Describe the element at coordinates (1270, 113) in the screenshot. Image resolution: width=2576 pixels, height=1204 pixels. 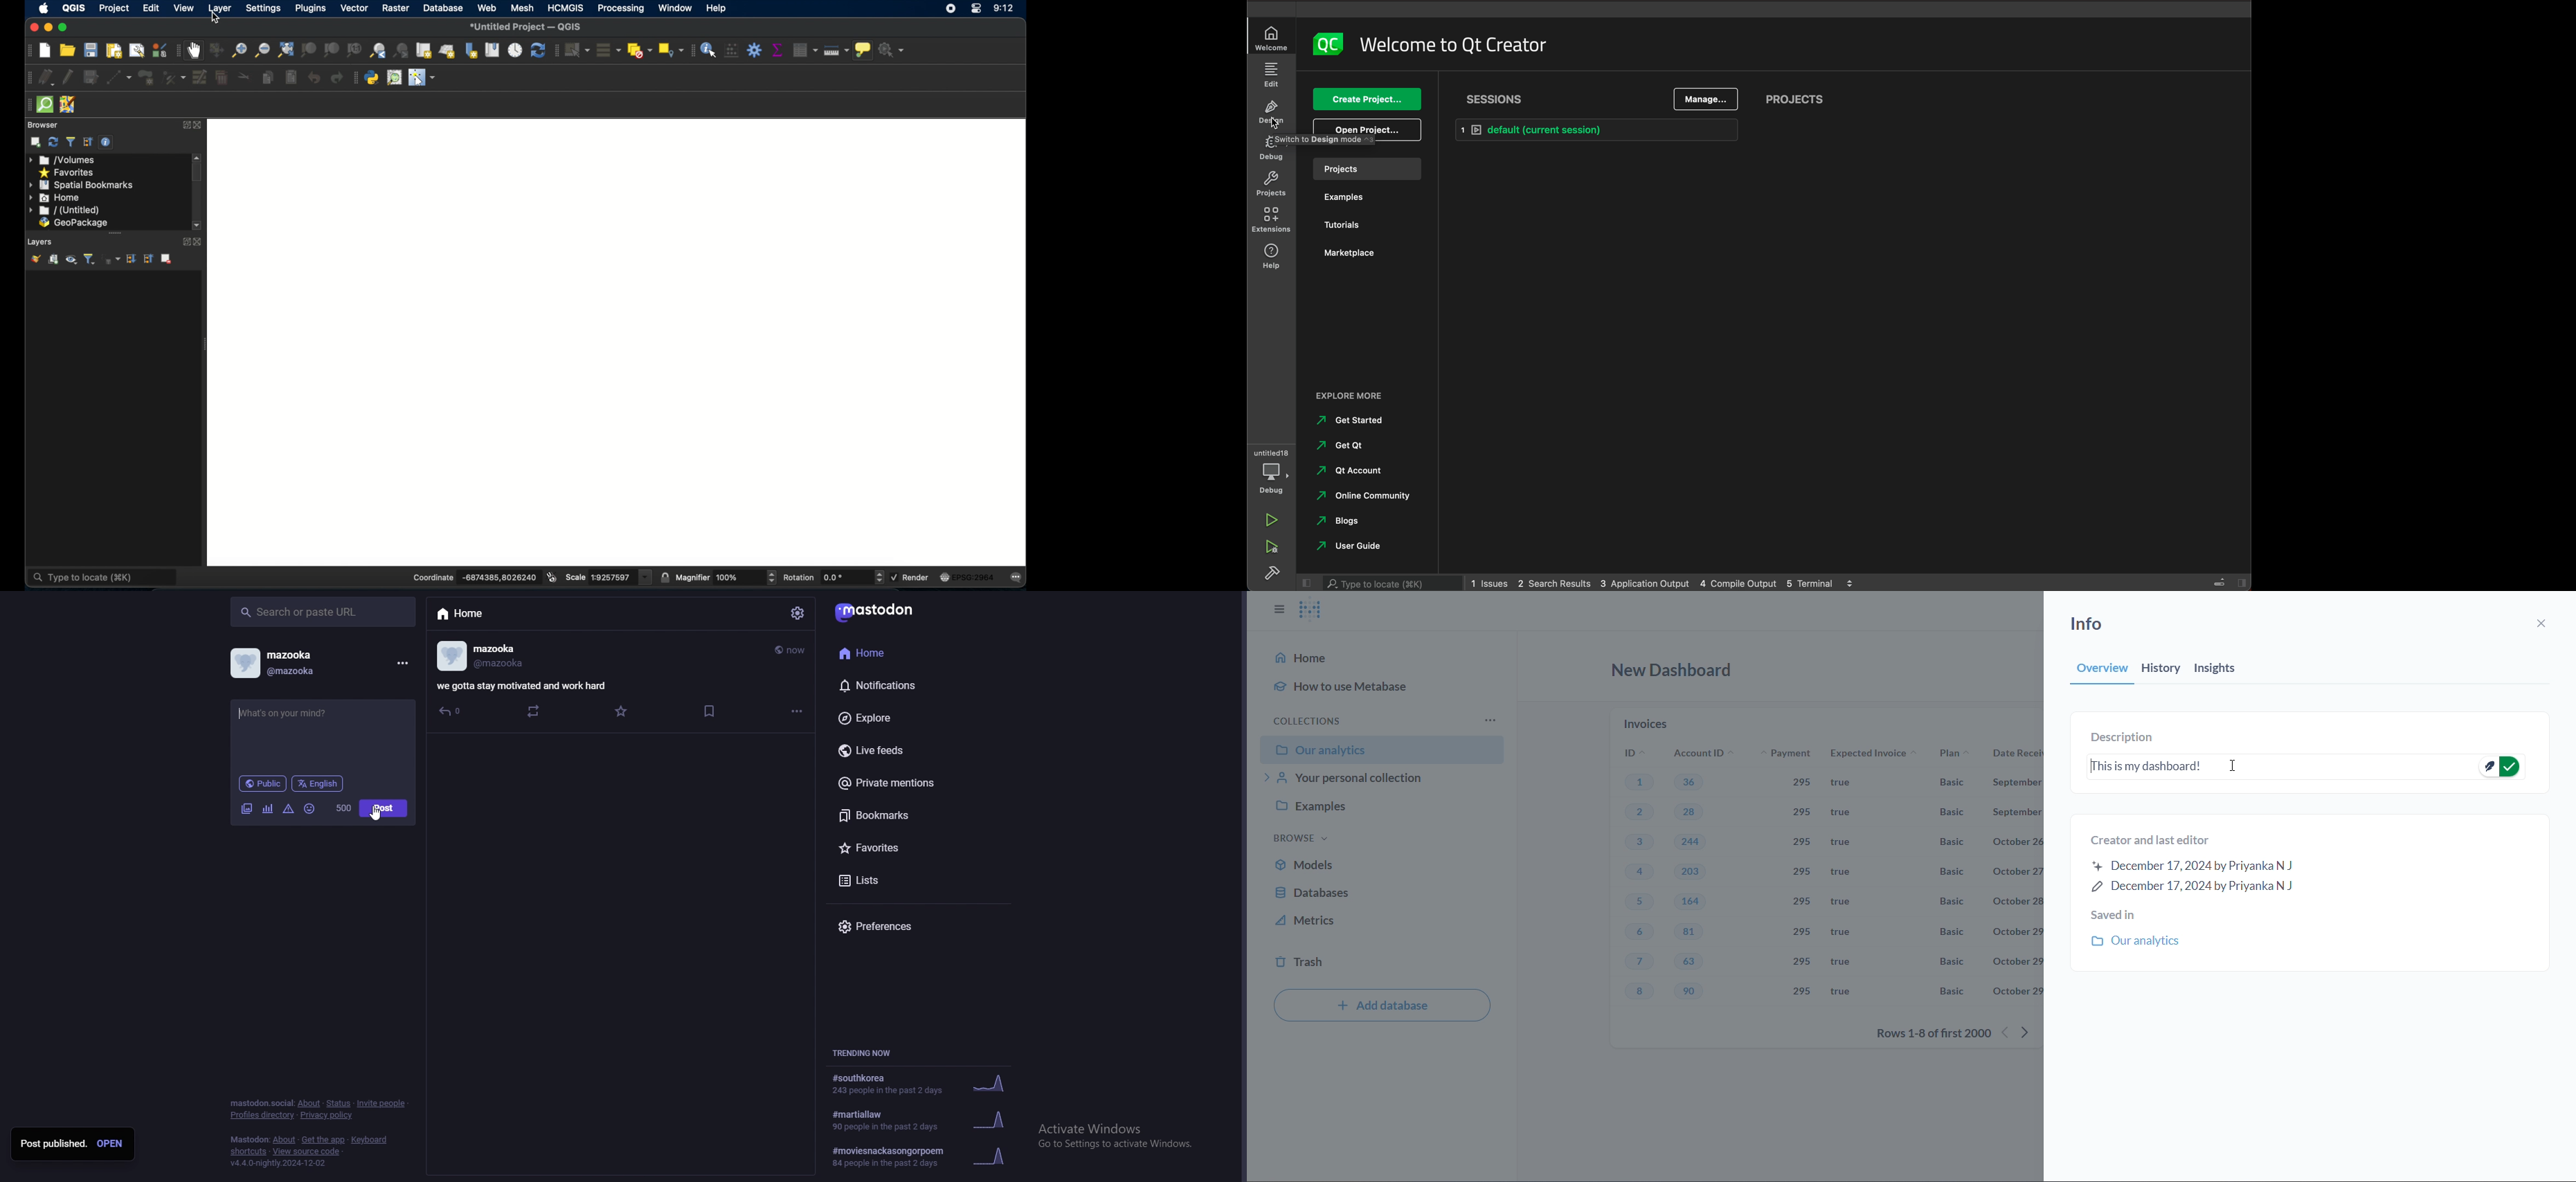
I see `design` at that location.